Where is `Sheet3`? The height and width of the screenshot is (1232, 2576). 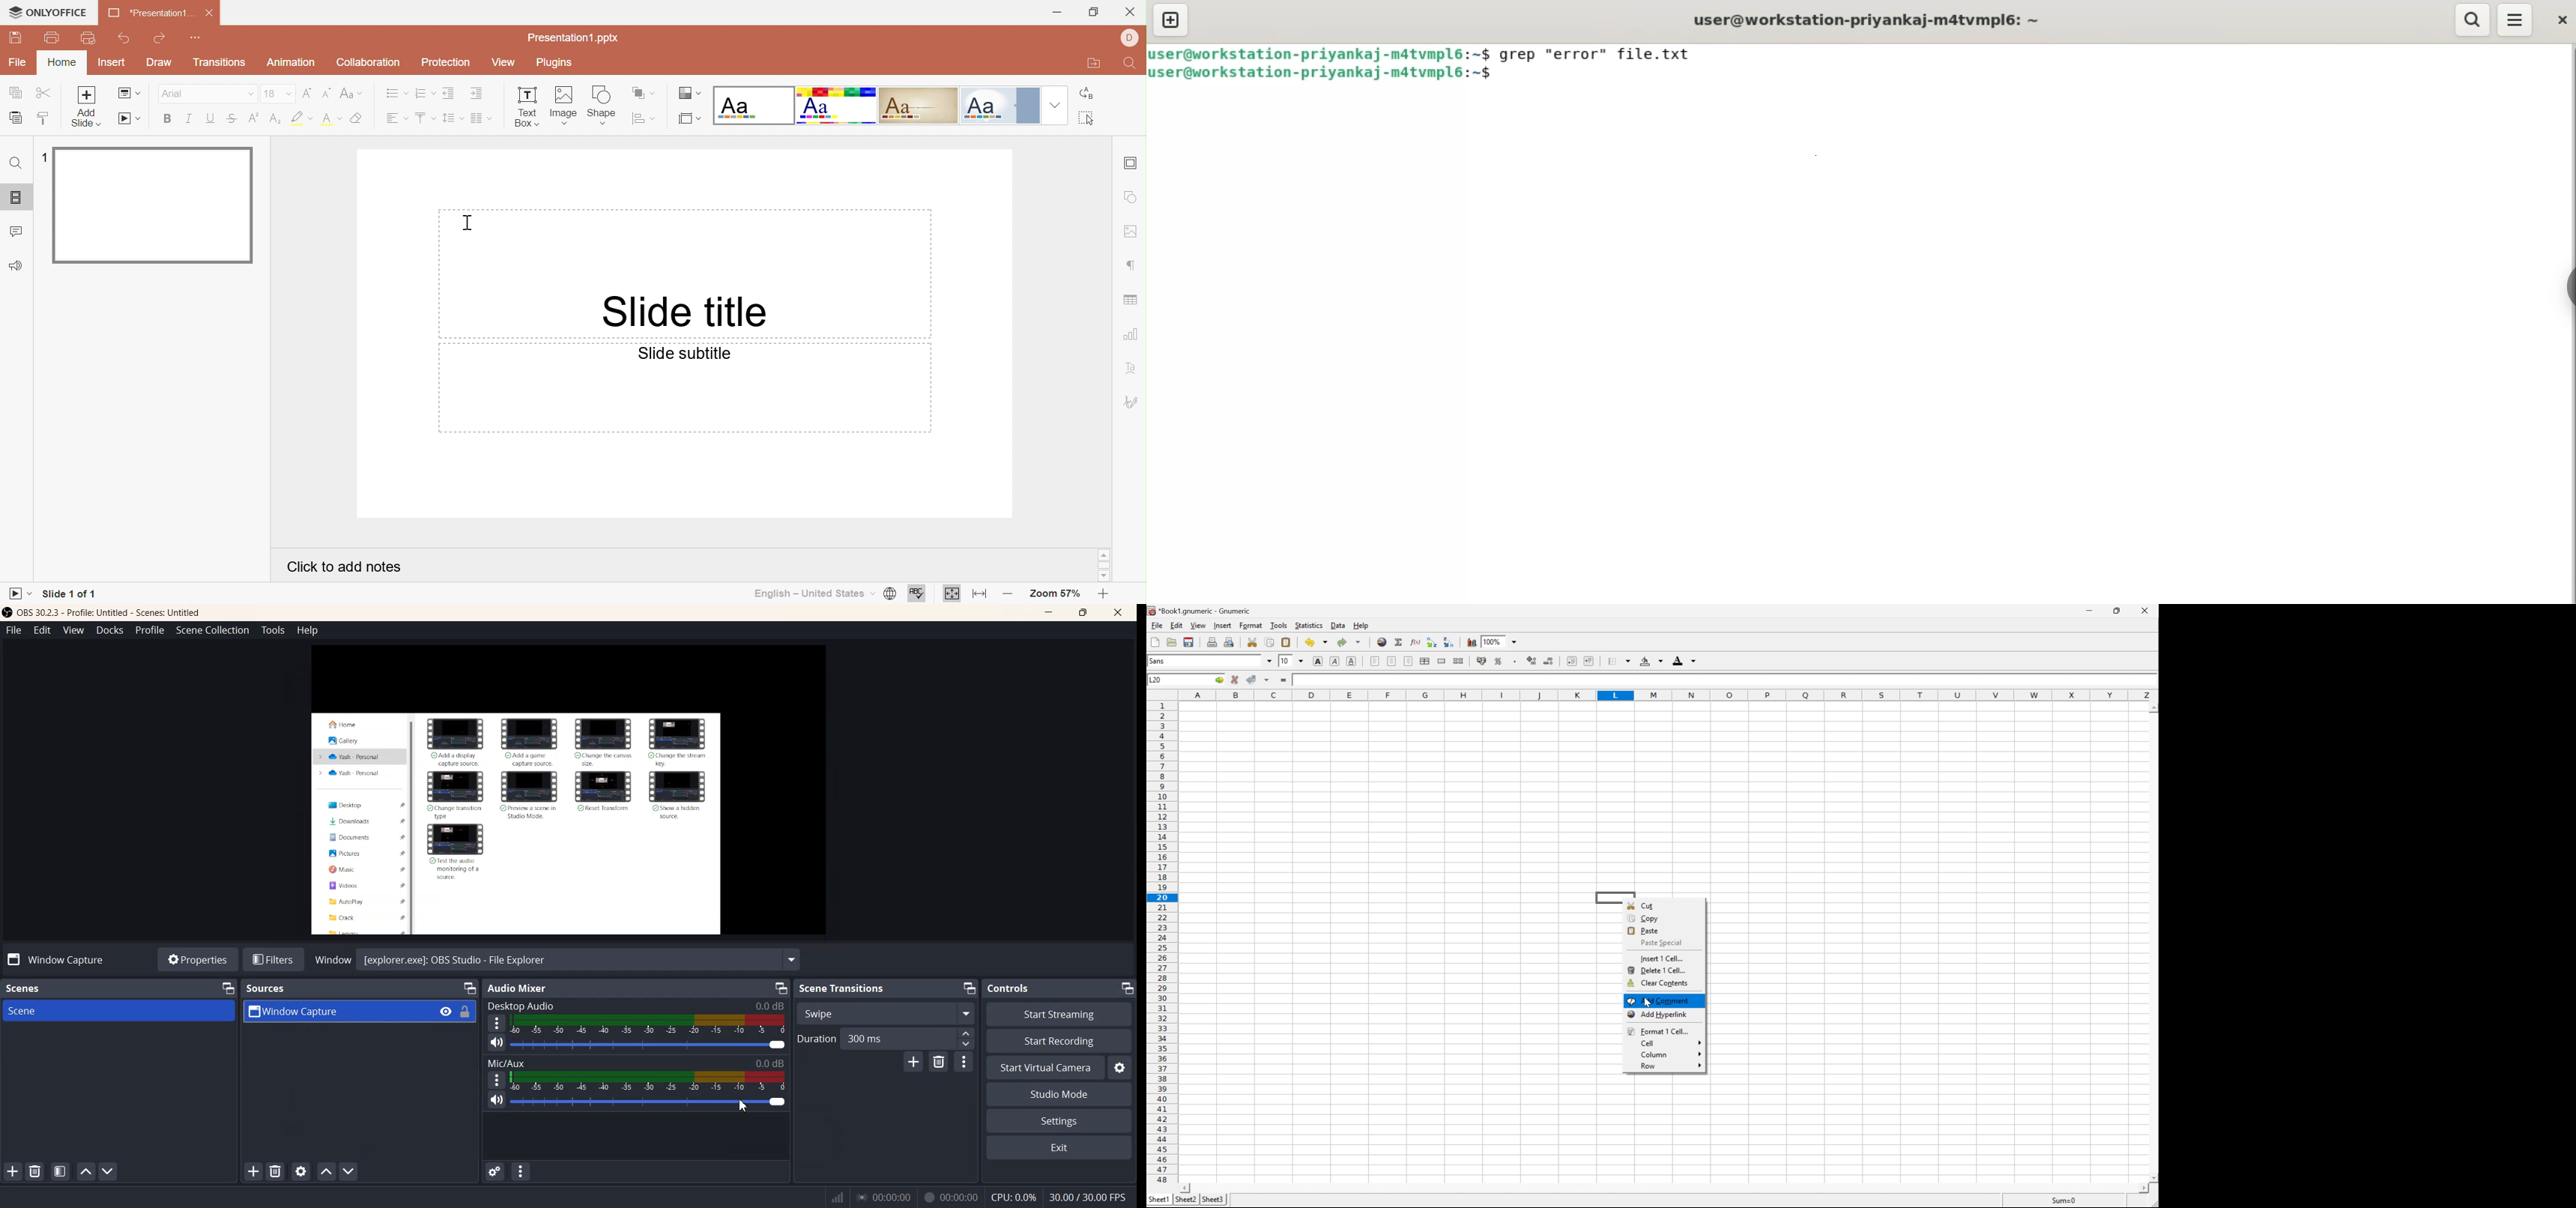
Sheet3 is located at coordinates (1185, 1200).